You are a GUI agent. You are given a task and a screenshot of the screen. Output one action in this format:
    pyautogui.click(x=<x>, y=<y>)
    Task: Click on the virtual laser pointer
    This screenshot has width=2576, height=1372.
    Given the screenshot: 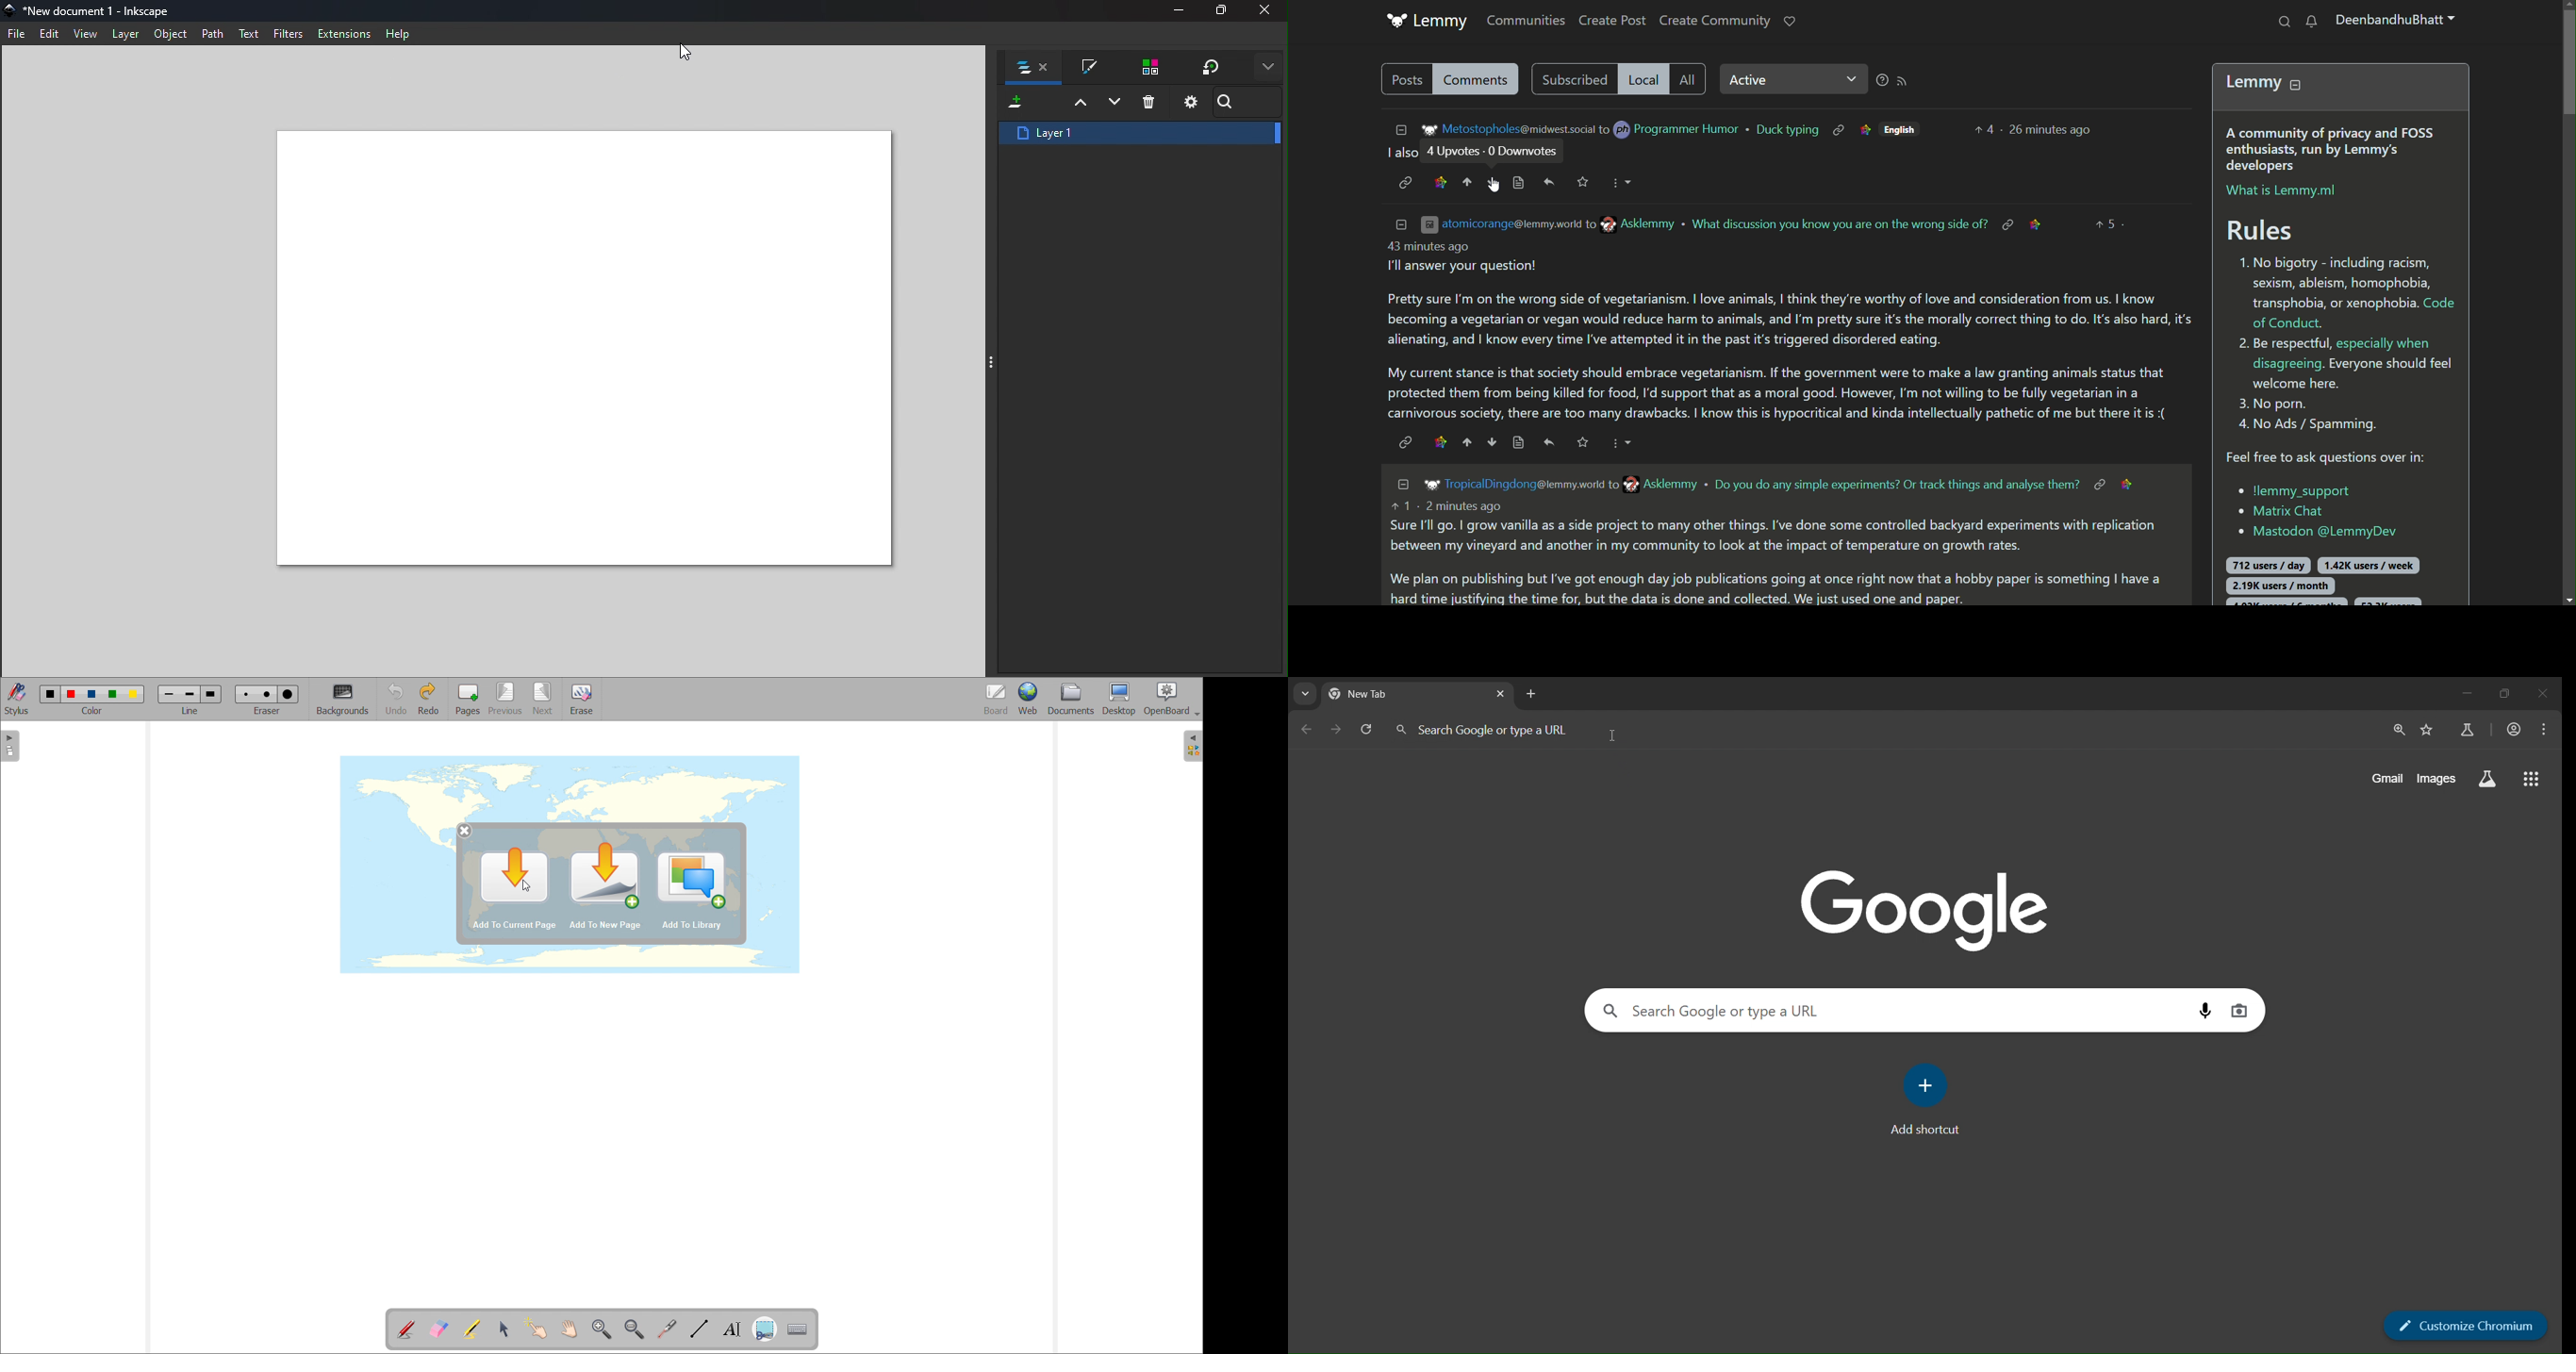 What is the action you would take?
    pyautogui.click(x=666, y=1330)
    